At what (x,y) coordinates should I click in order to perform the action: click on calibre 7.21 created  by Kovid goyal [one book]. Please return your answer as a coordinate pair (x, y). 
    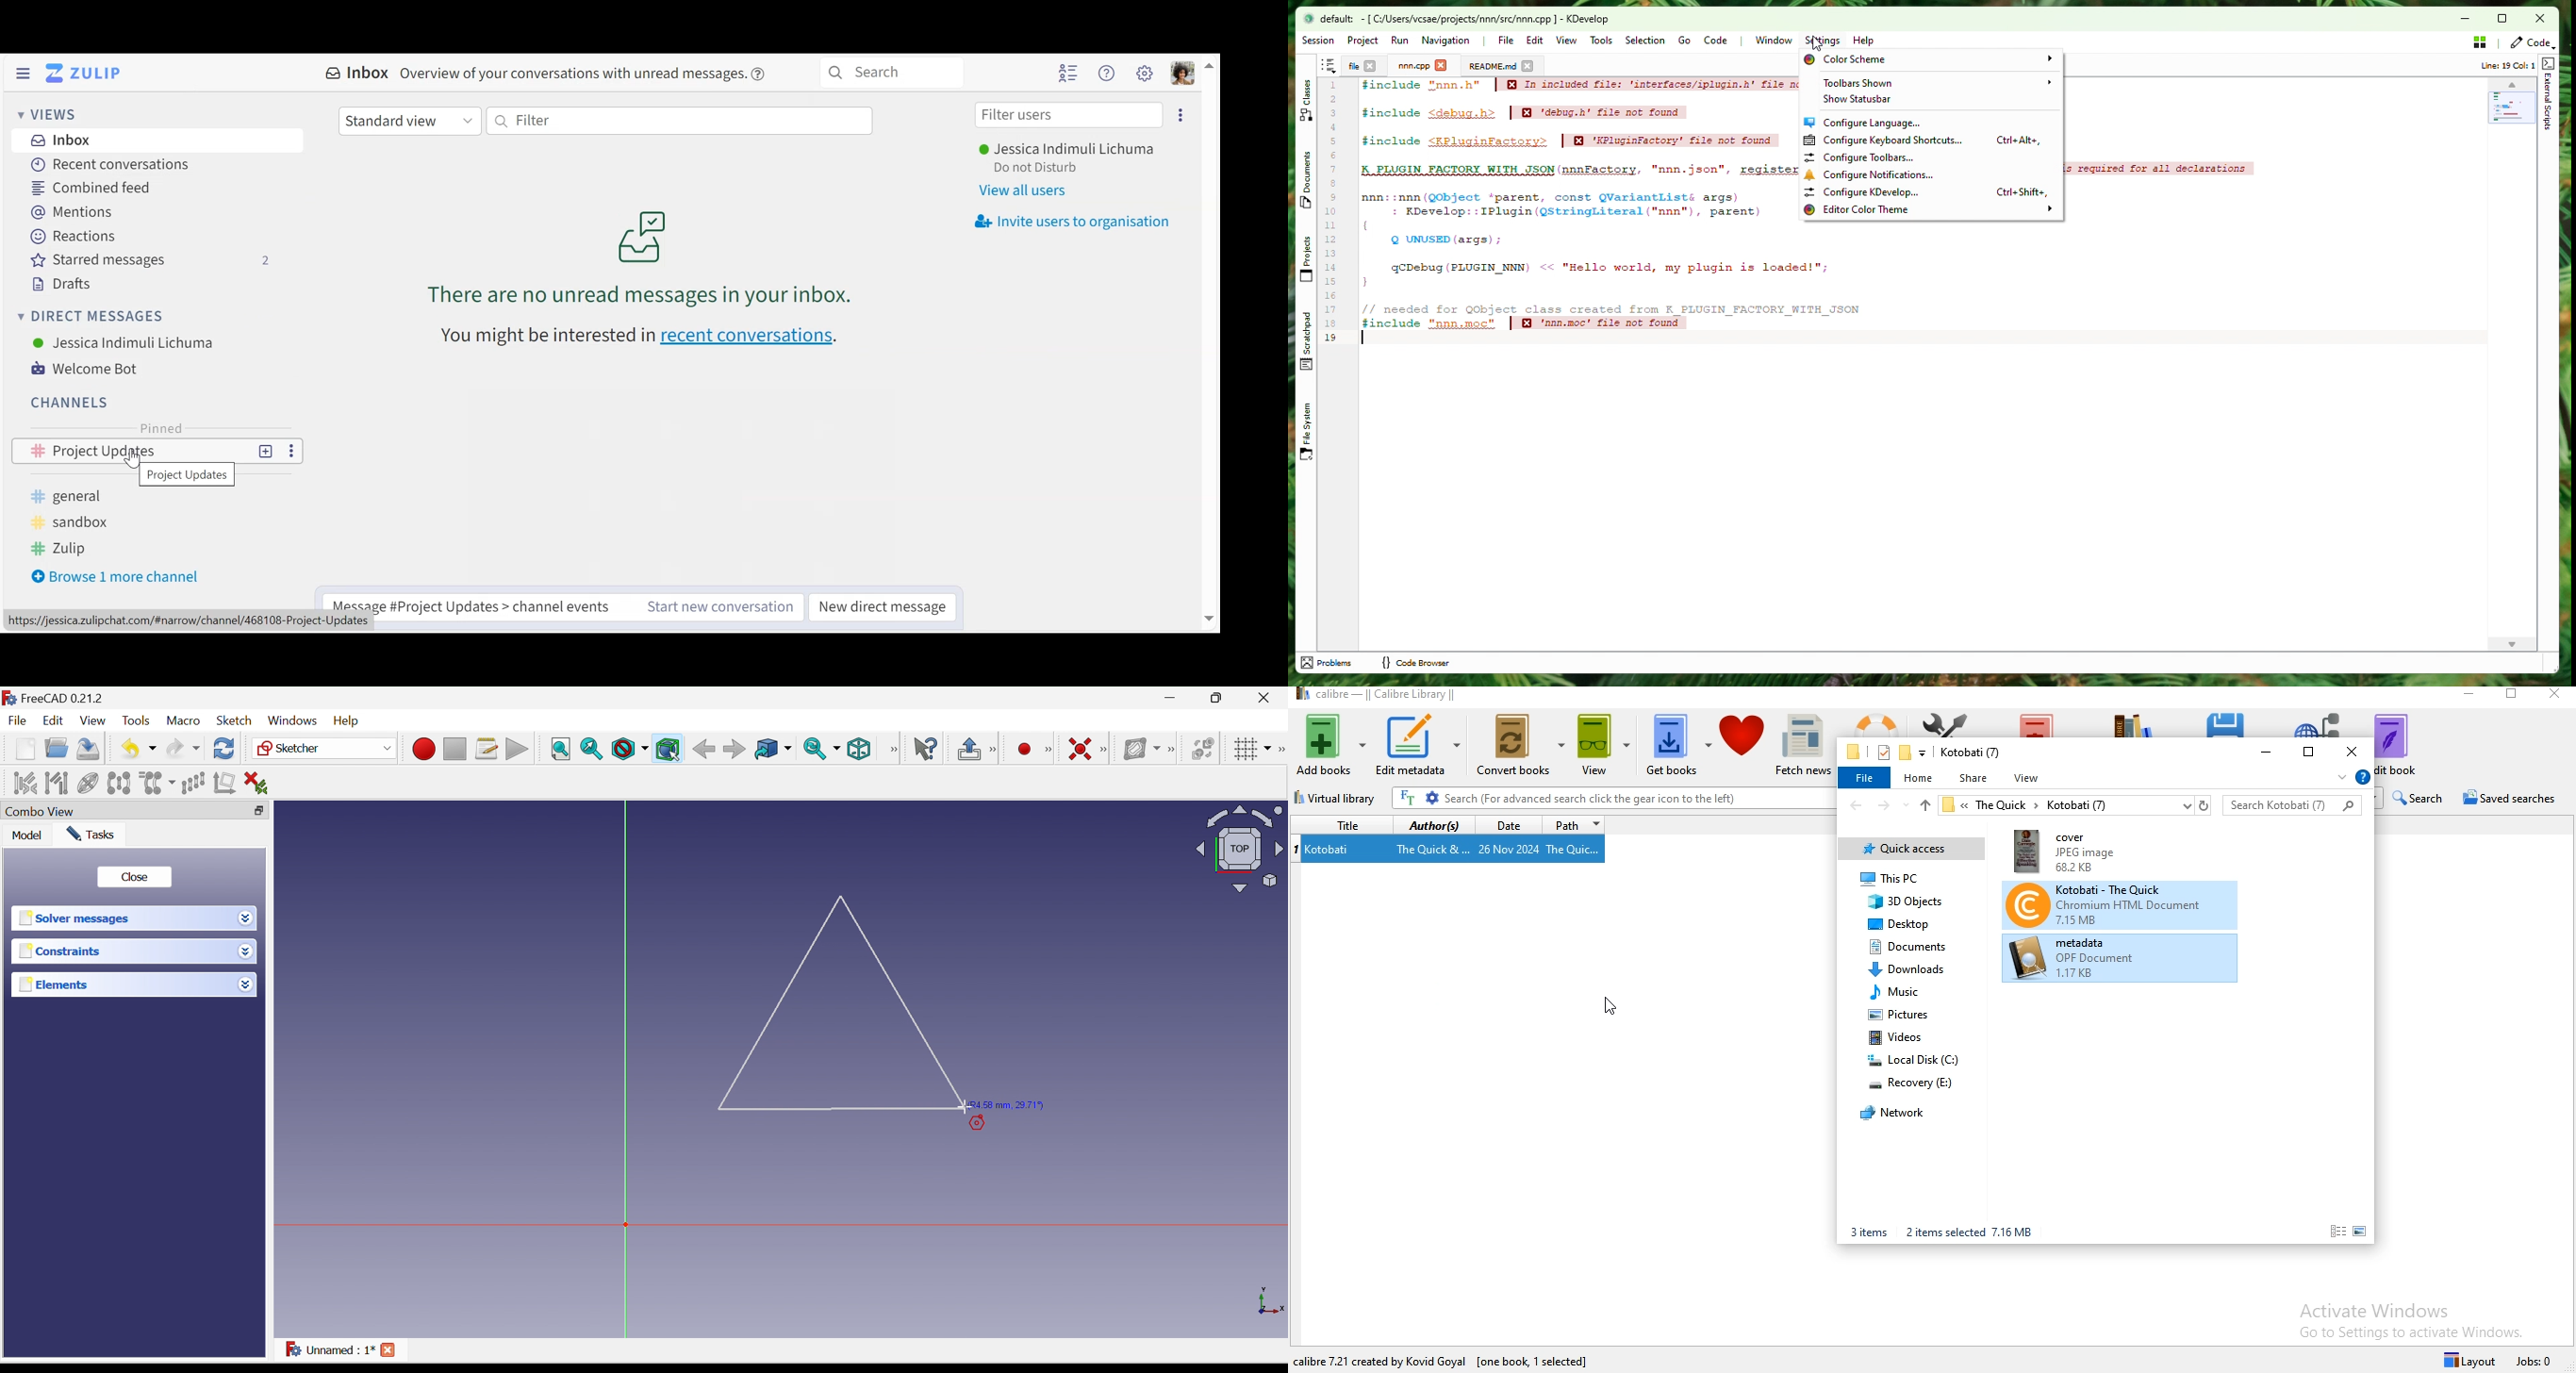
    Looking at the image, I should click on (1408, 1358).